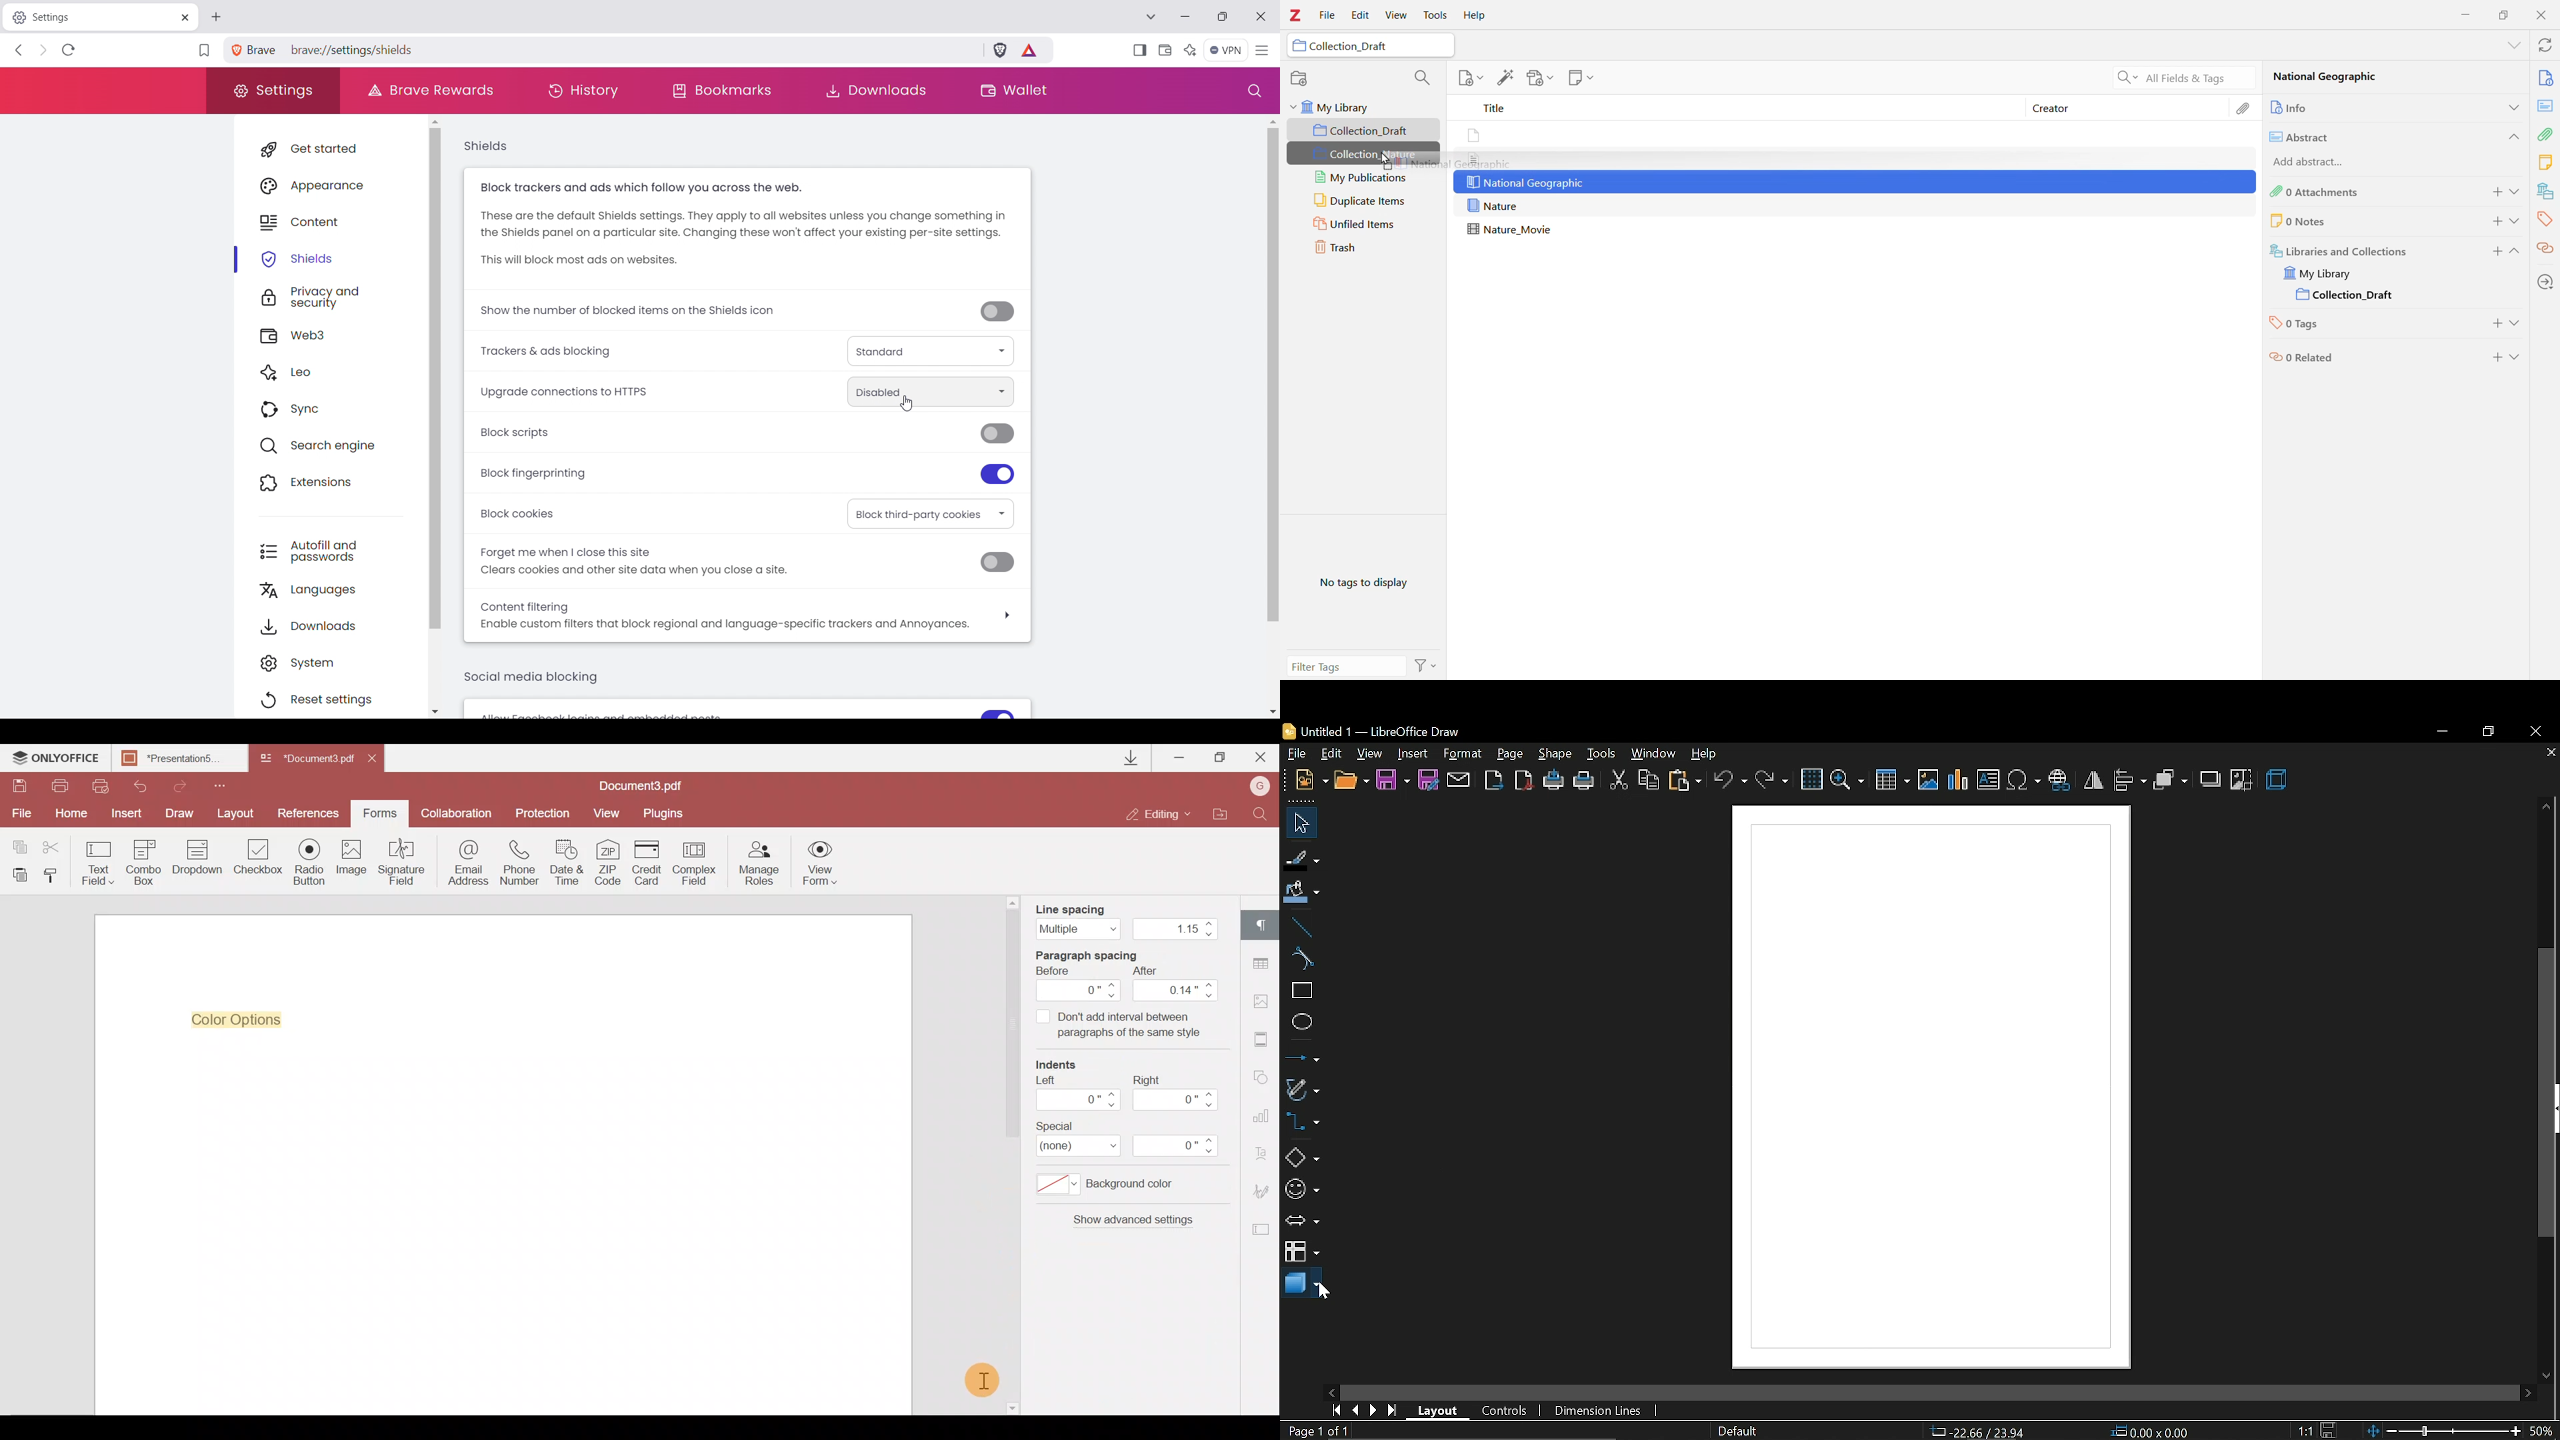  Describe the element at coordinates (1388, 161) in the screenshot. I see `cursor` at that location.